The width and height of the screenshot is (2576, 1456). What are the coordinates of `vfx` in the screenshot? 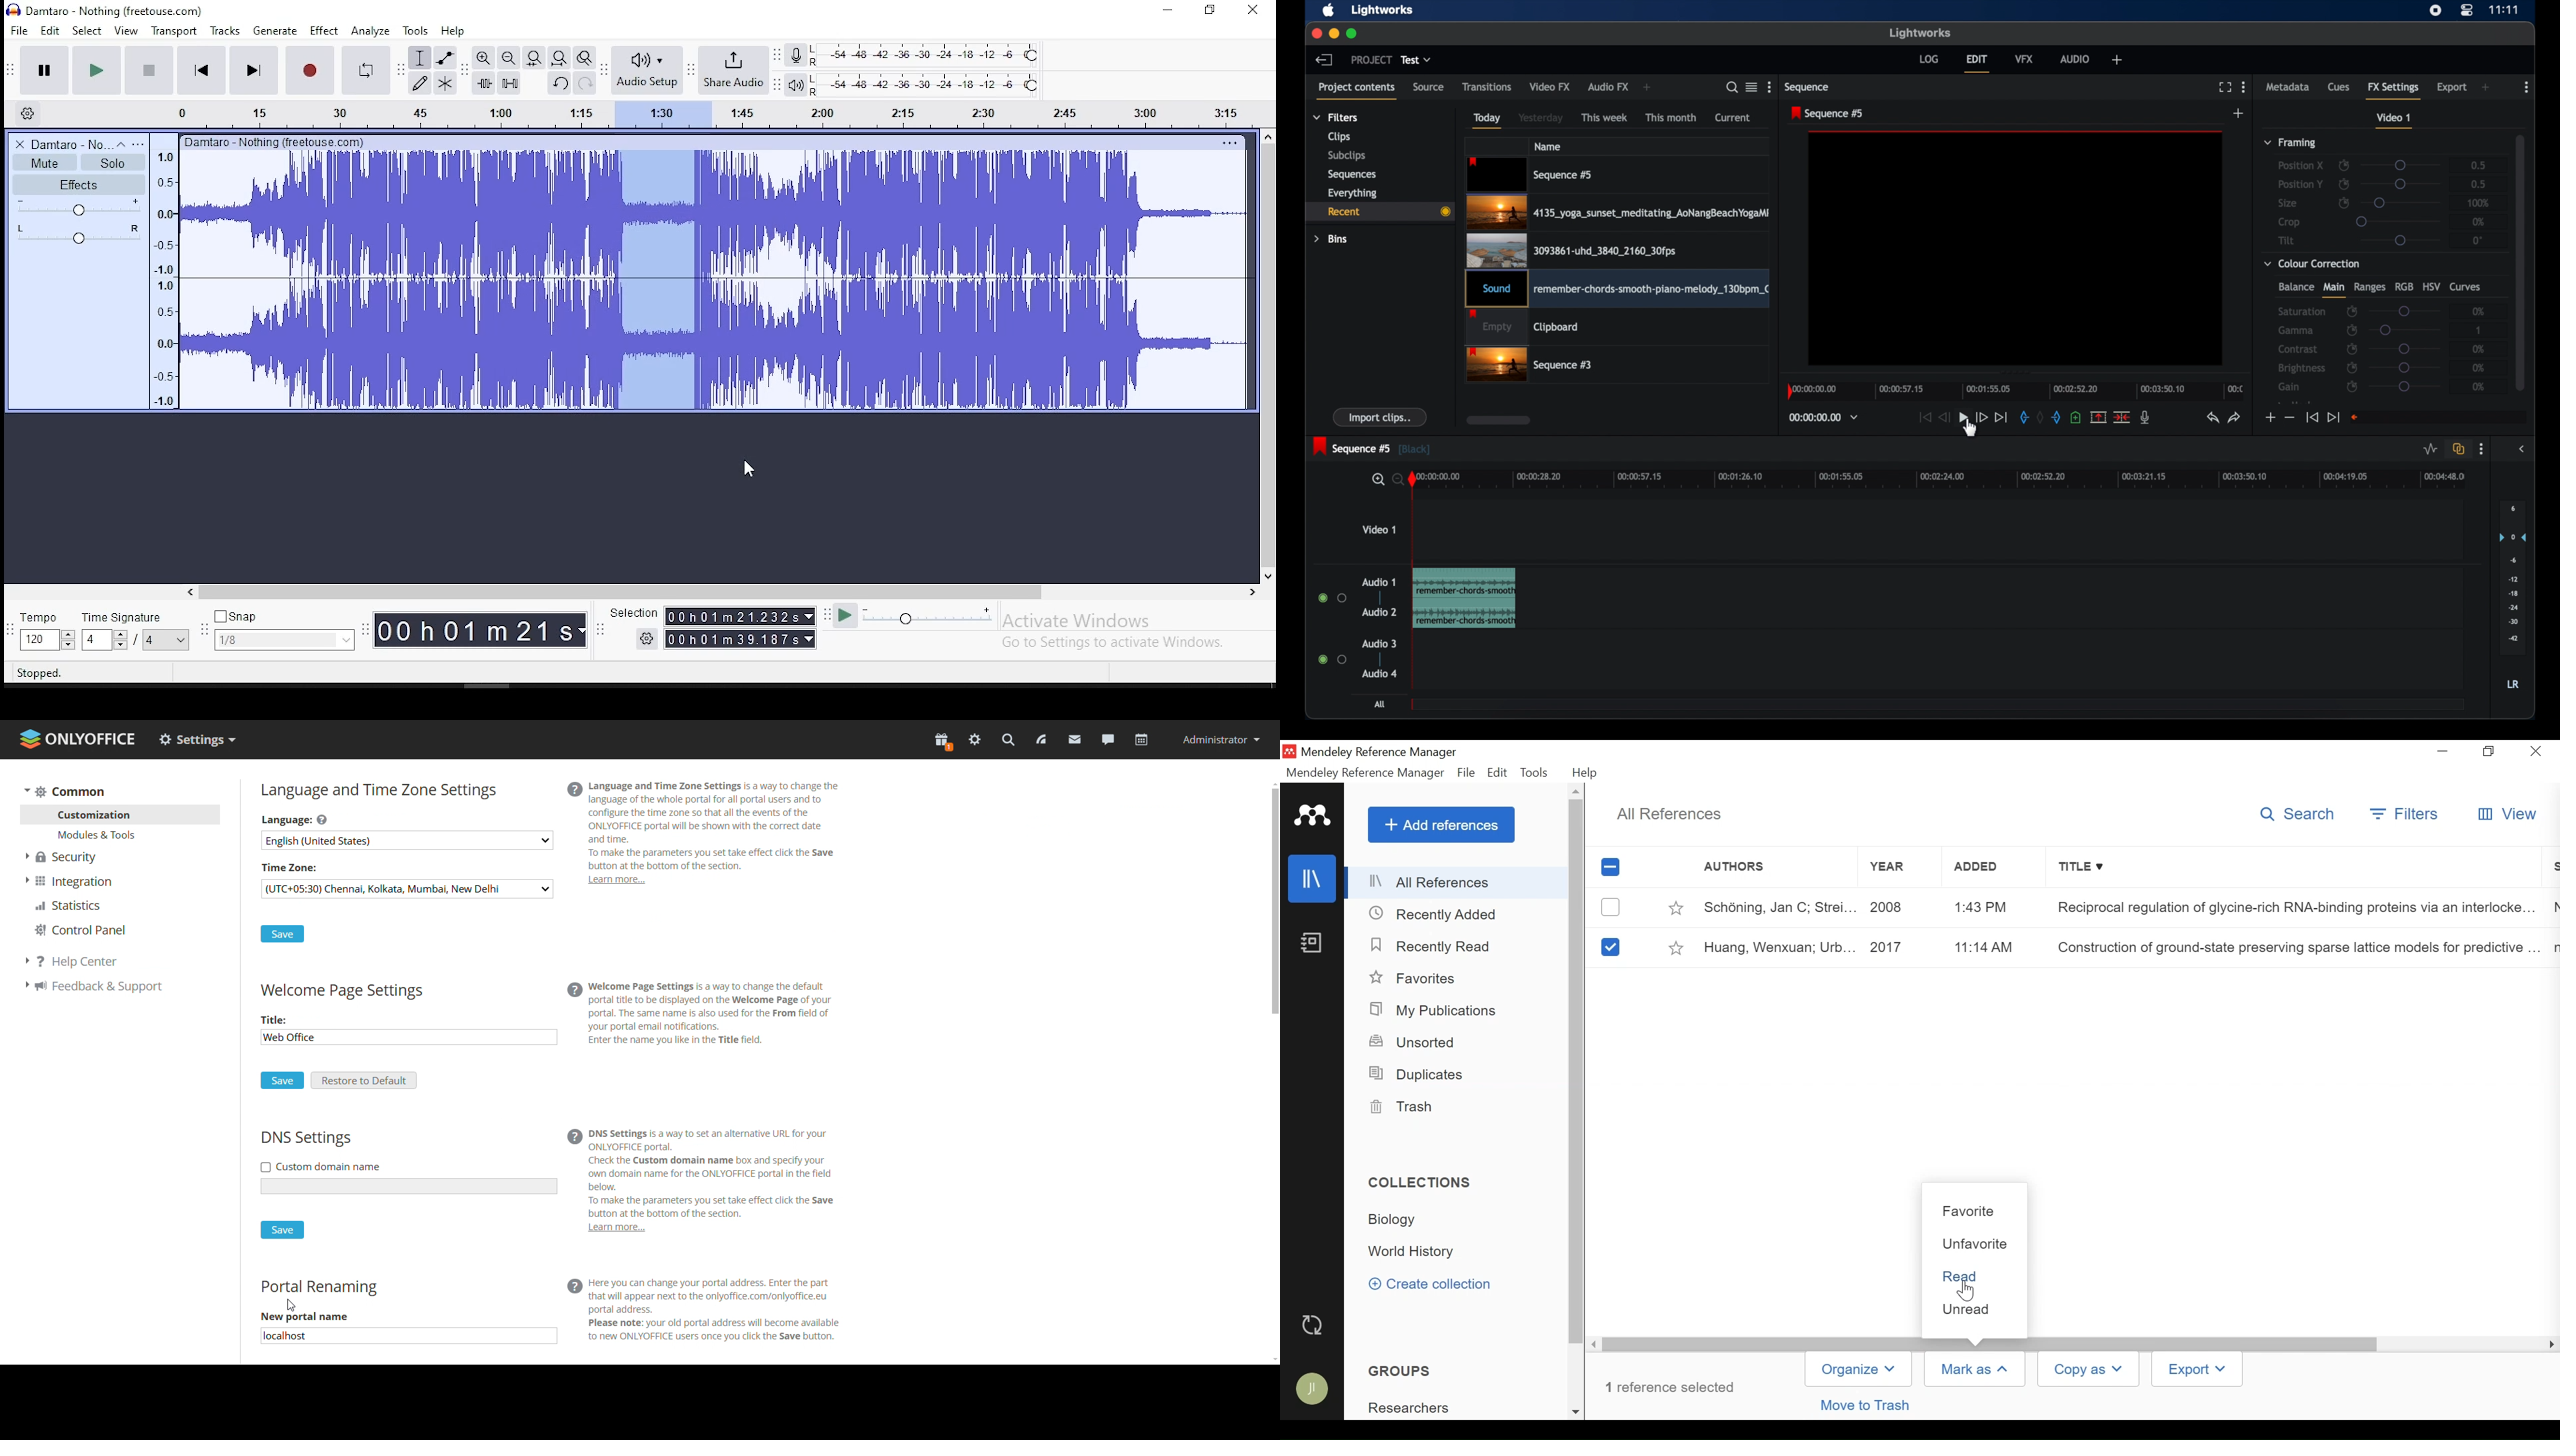 It's located at (2024, 59).